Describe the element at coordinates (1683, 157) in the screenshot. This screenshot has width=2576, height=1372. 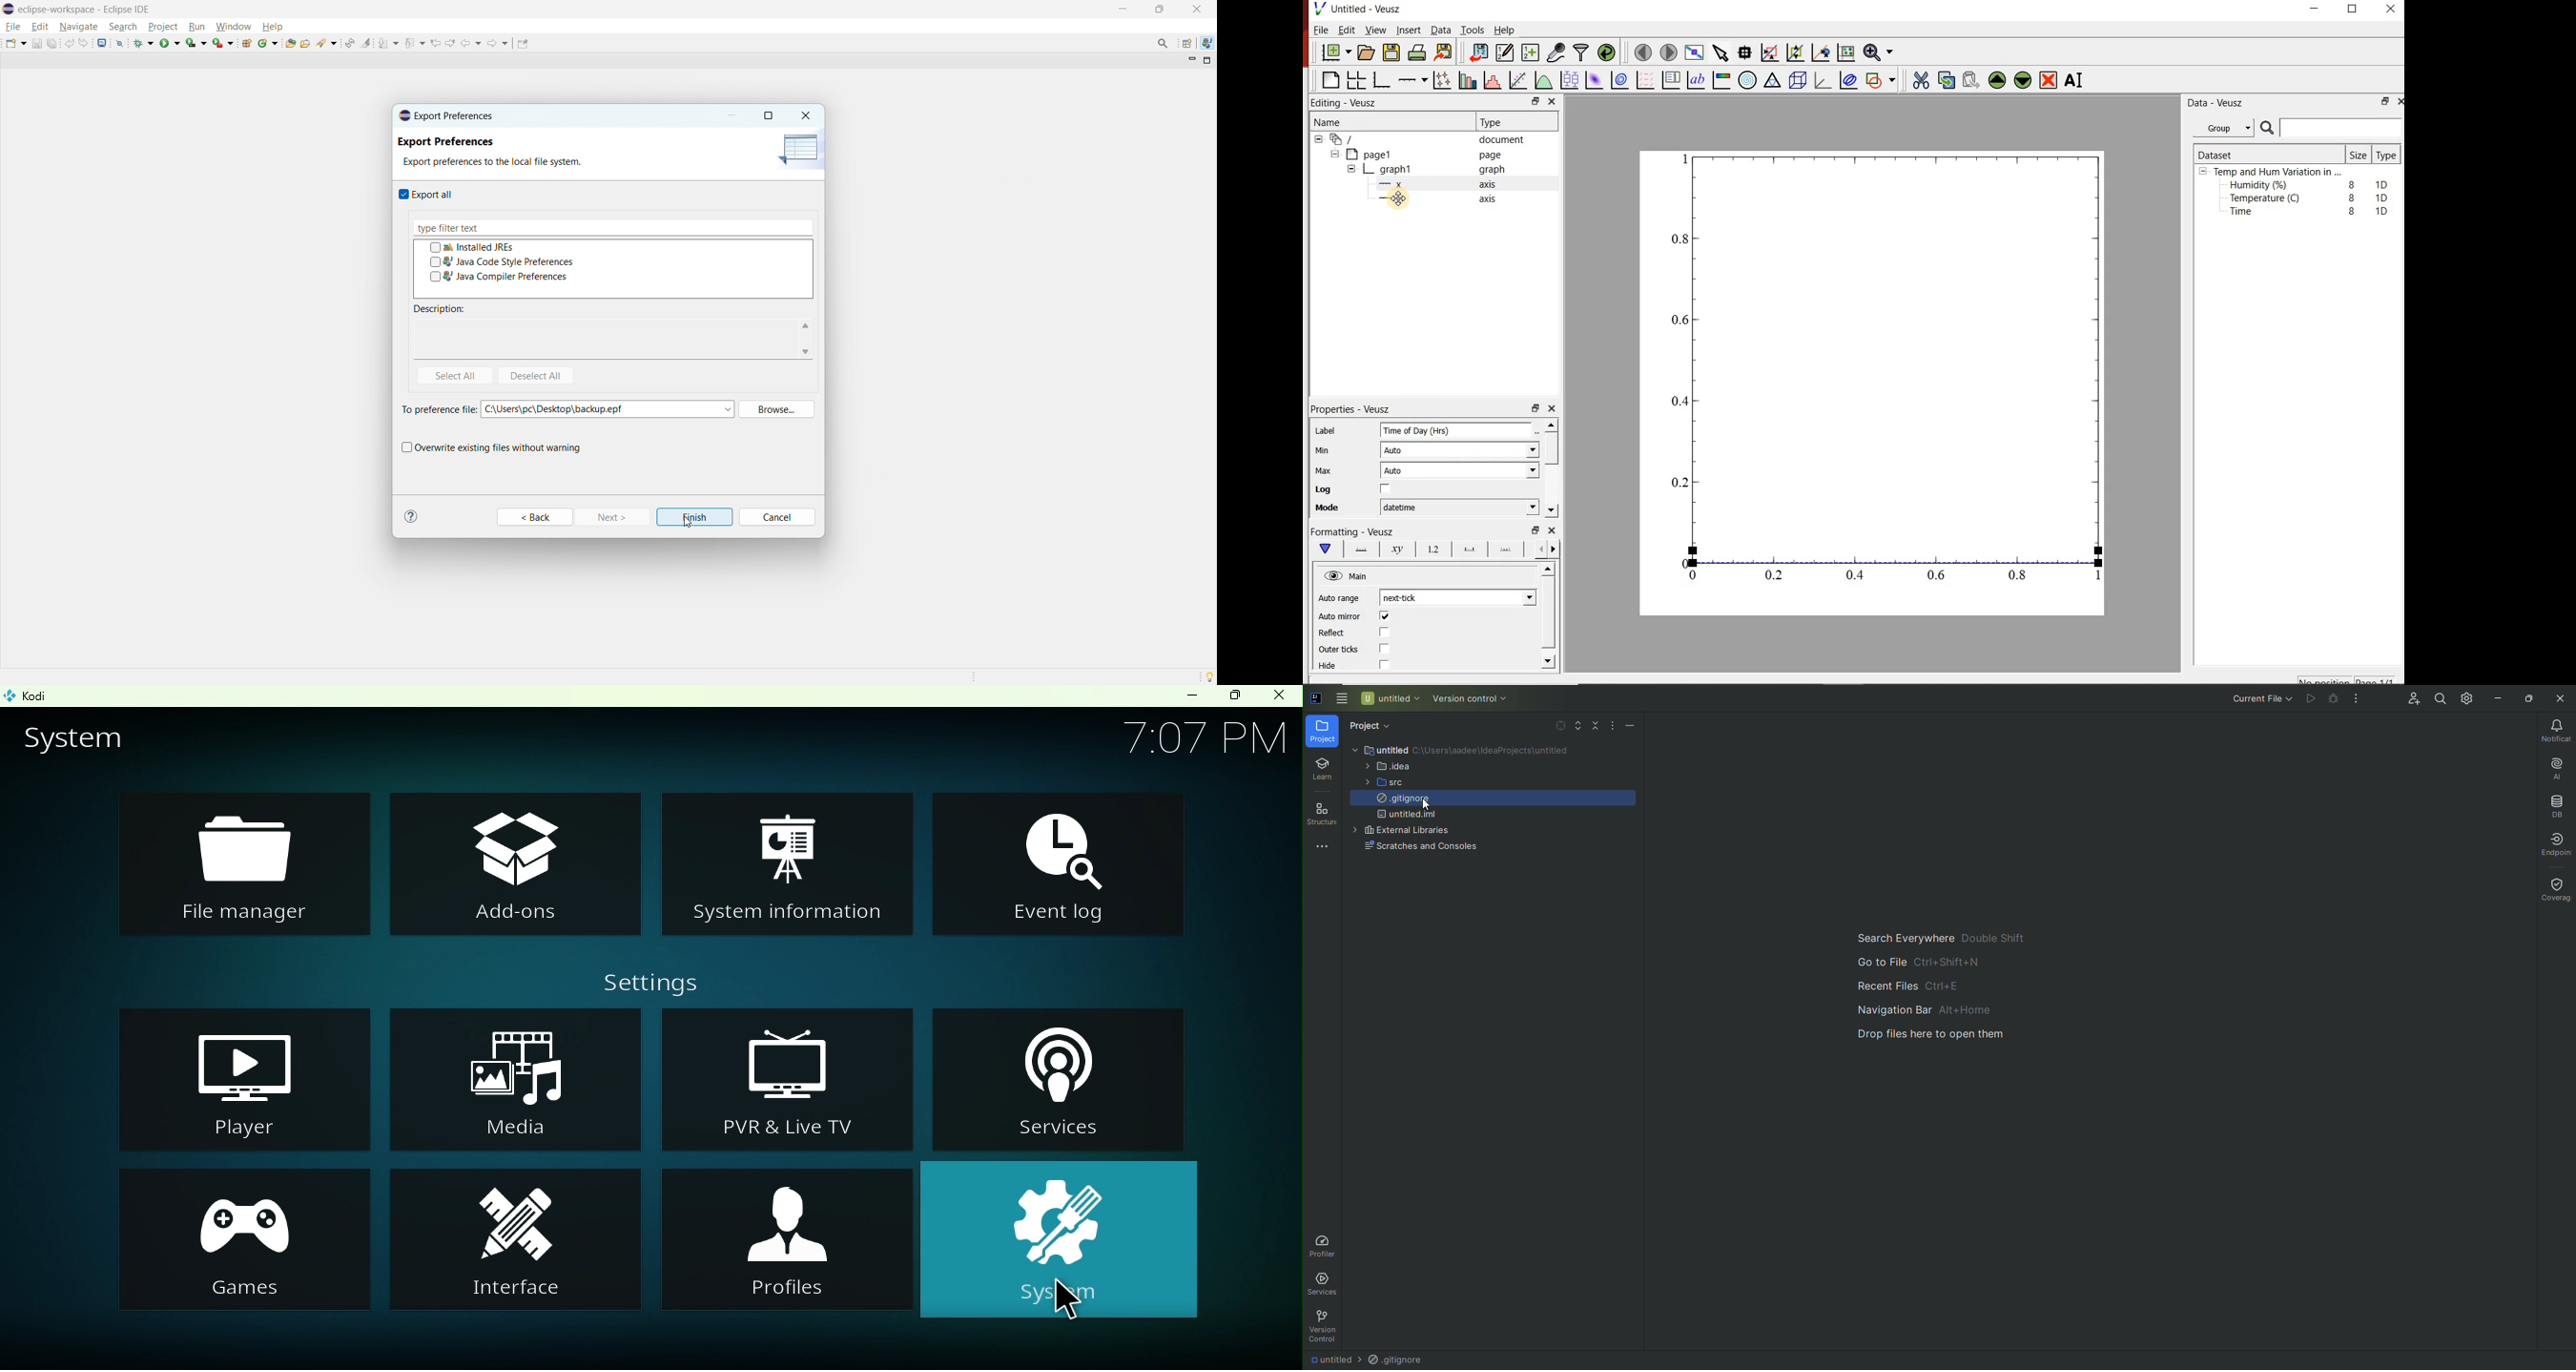
I see `1` at that location.